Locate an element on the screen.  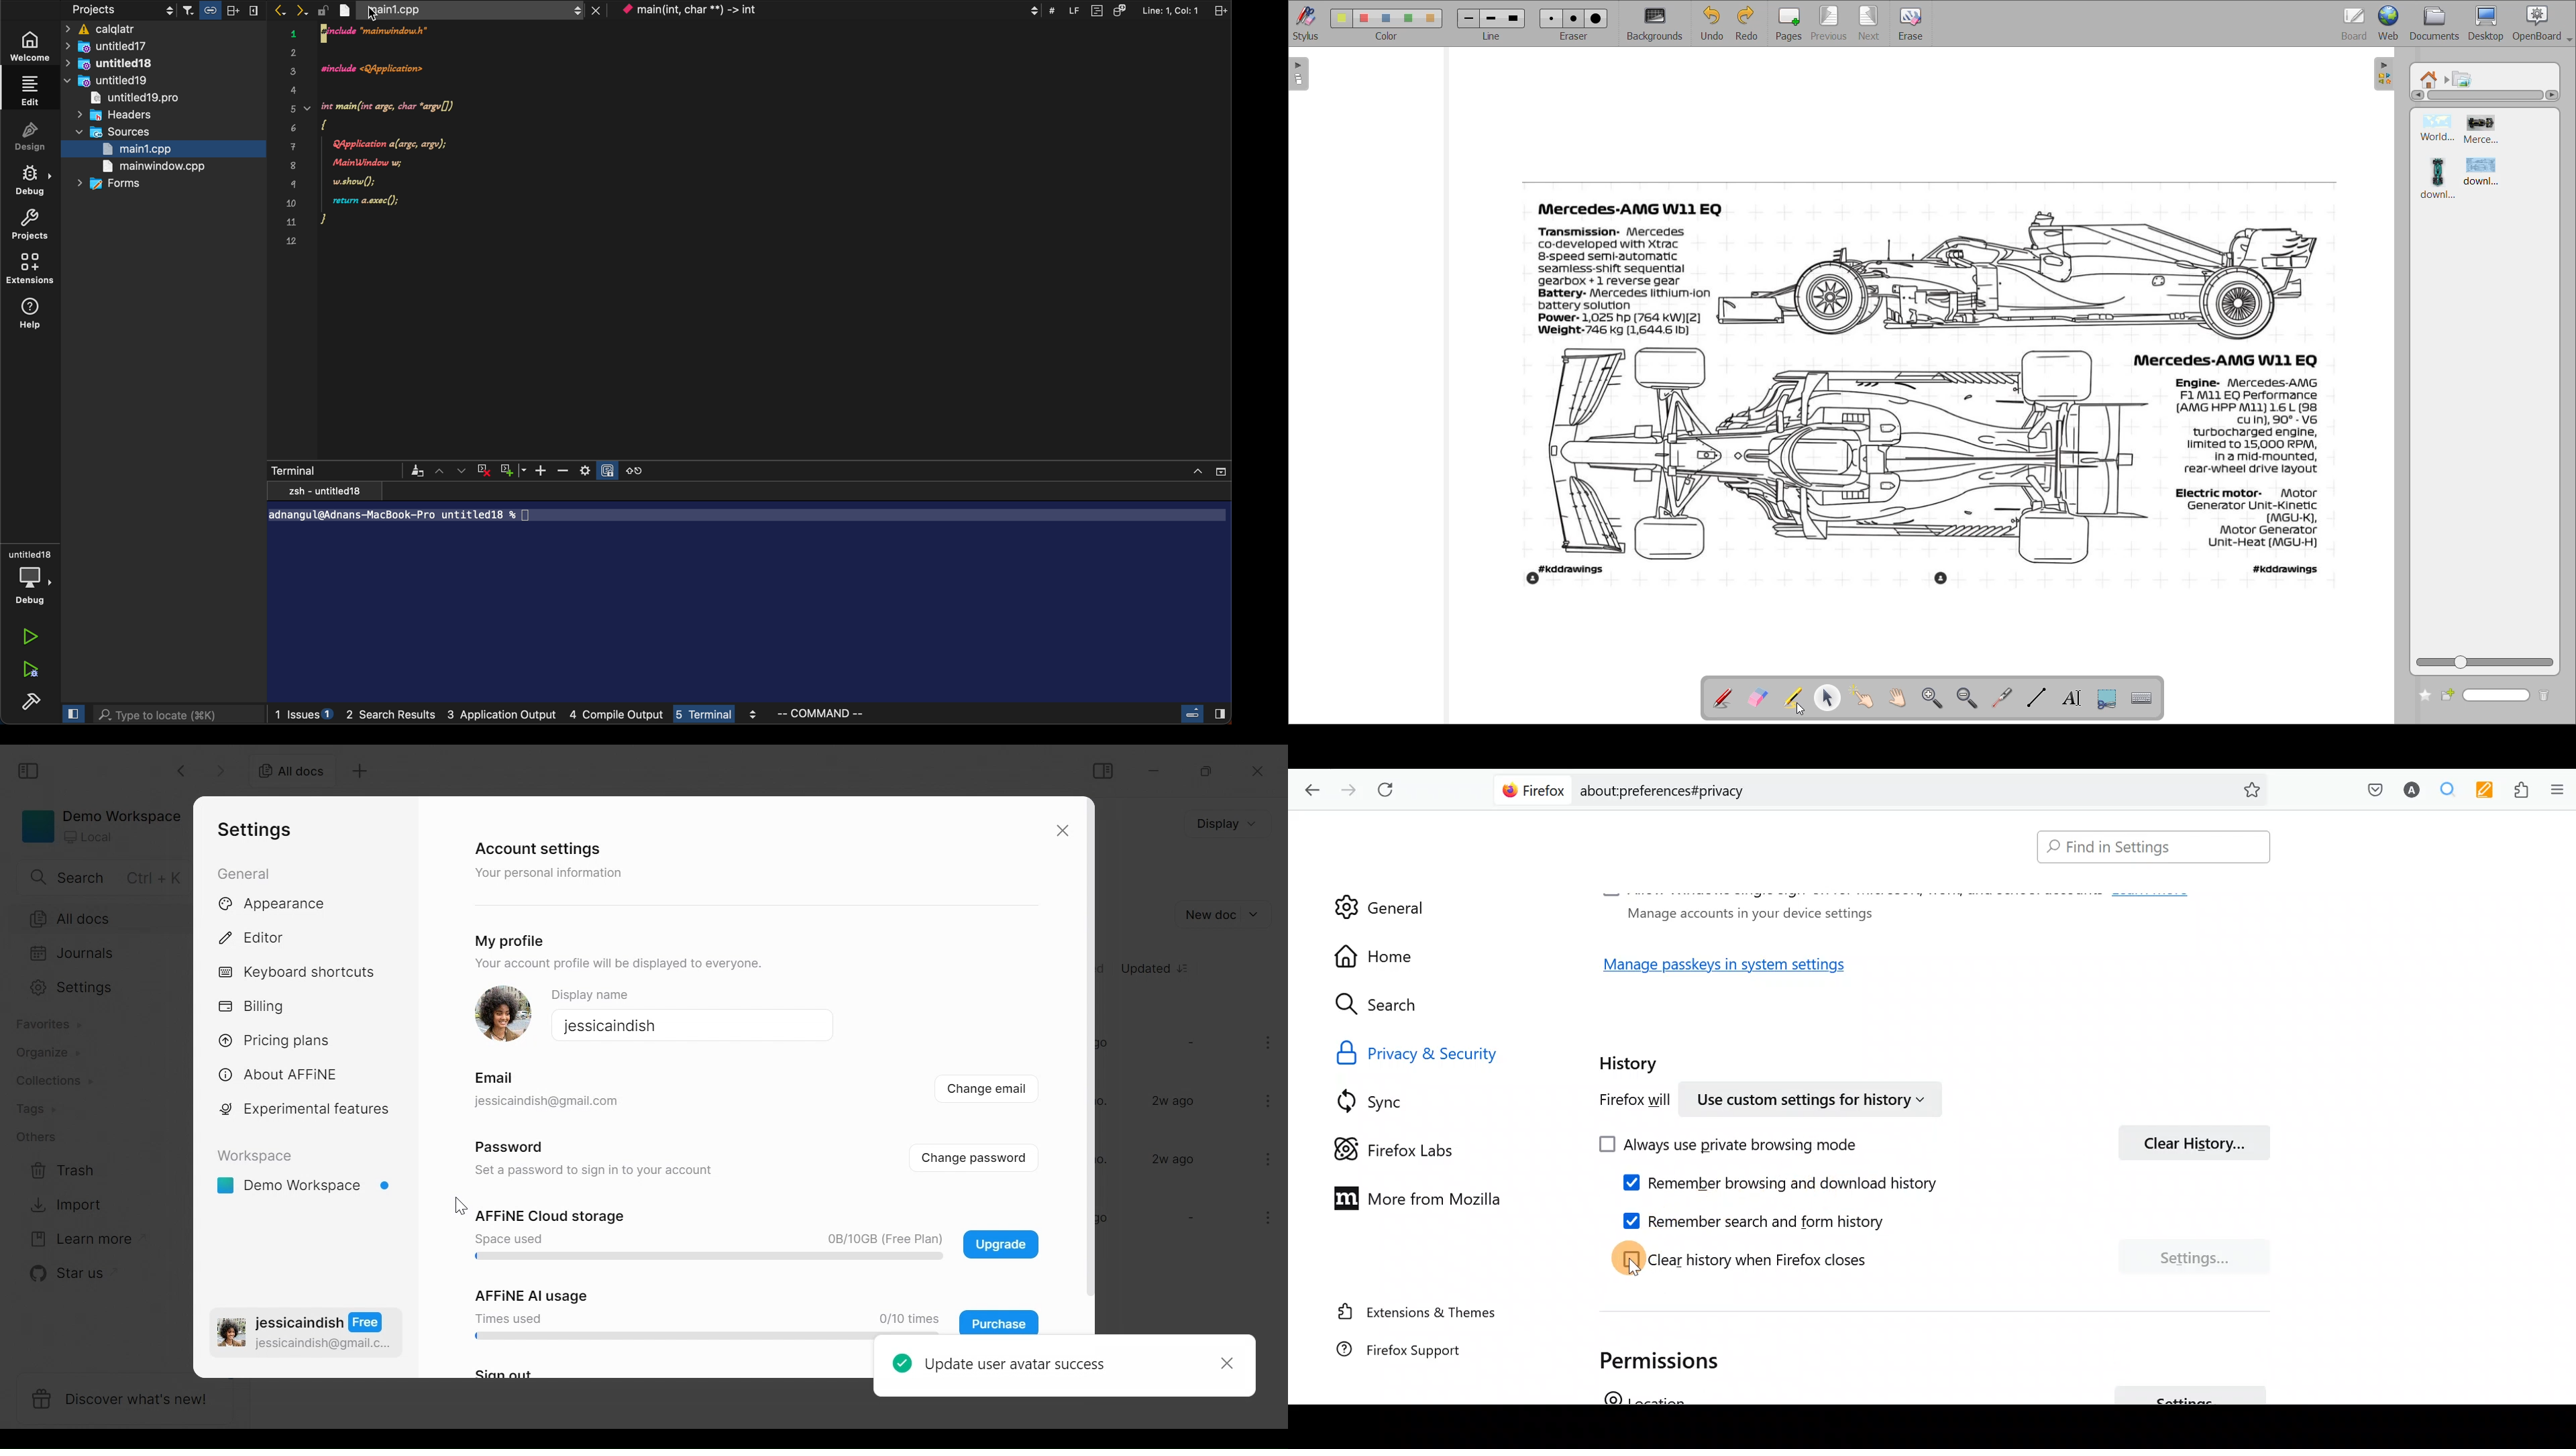
Extensions is located at coordinates (2518, 790).